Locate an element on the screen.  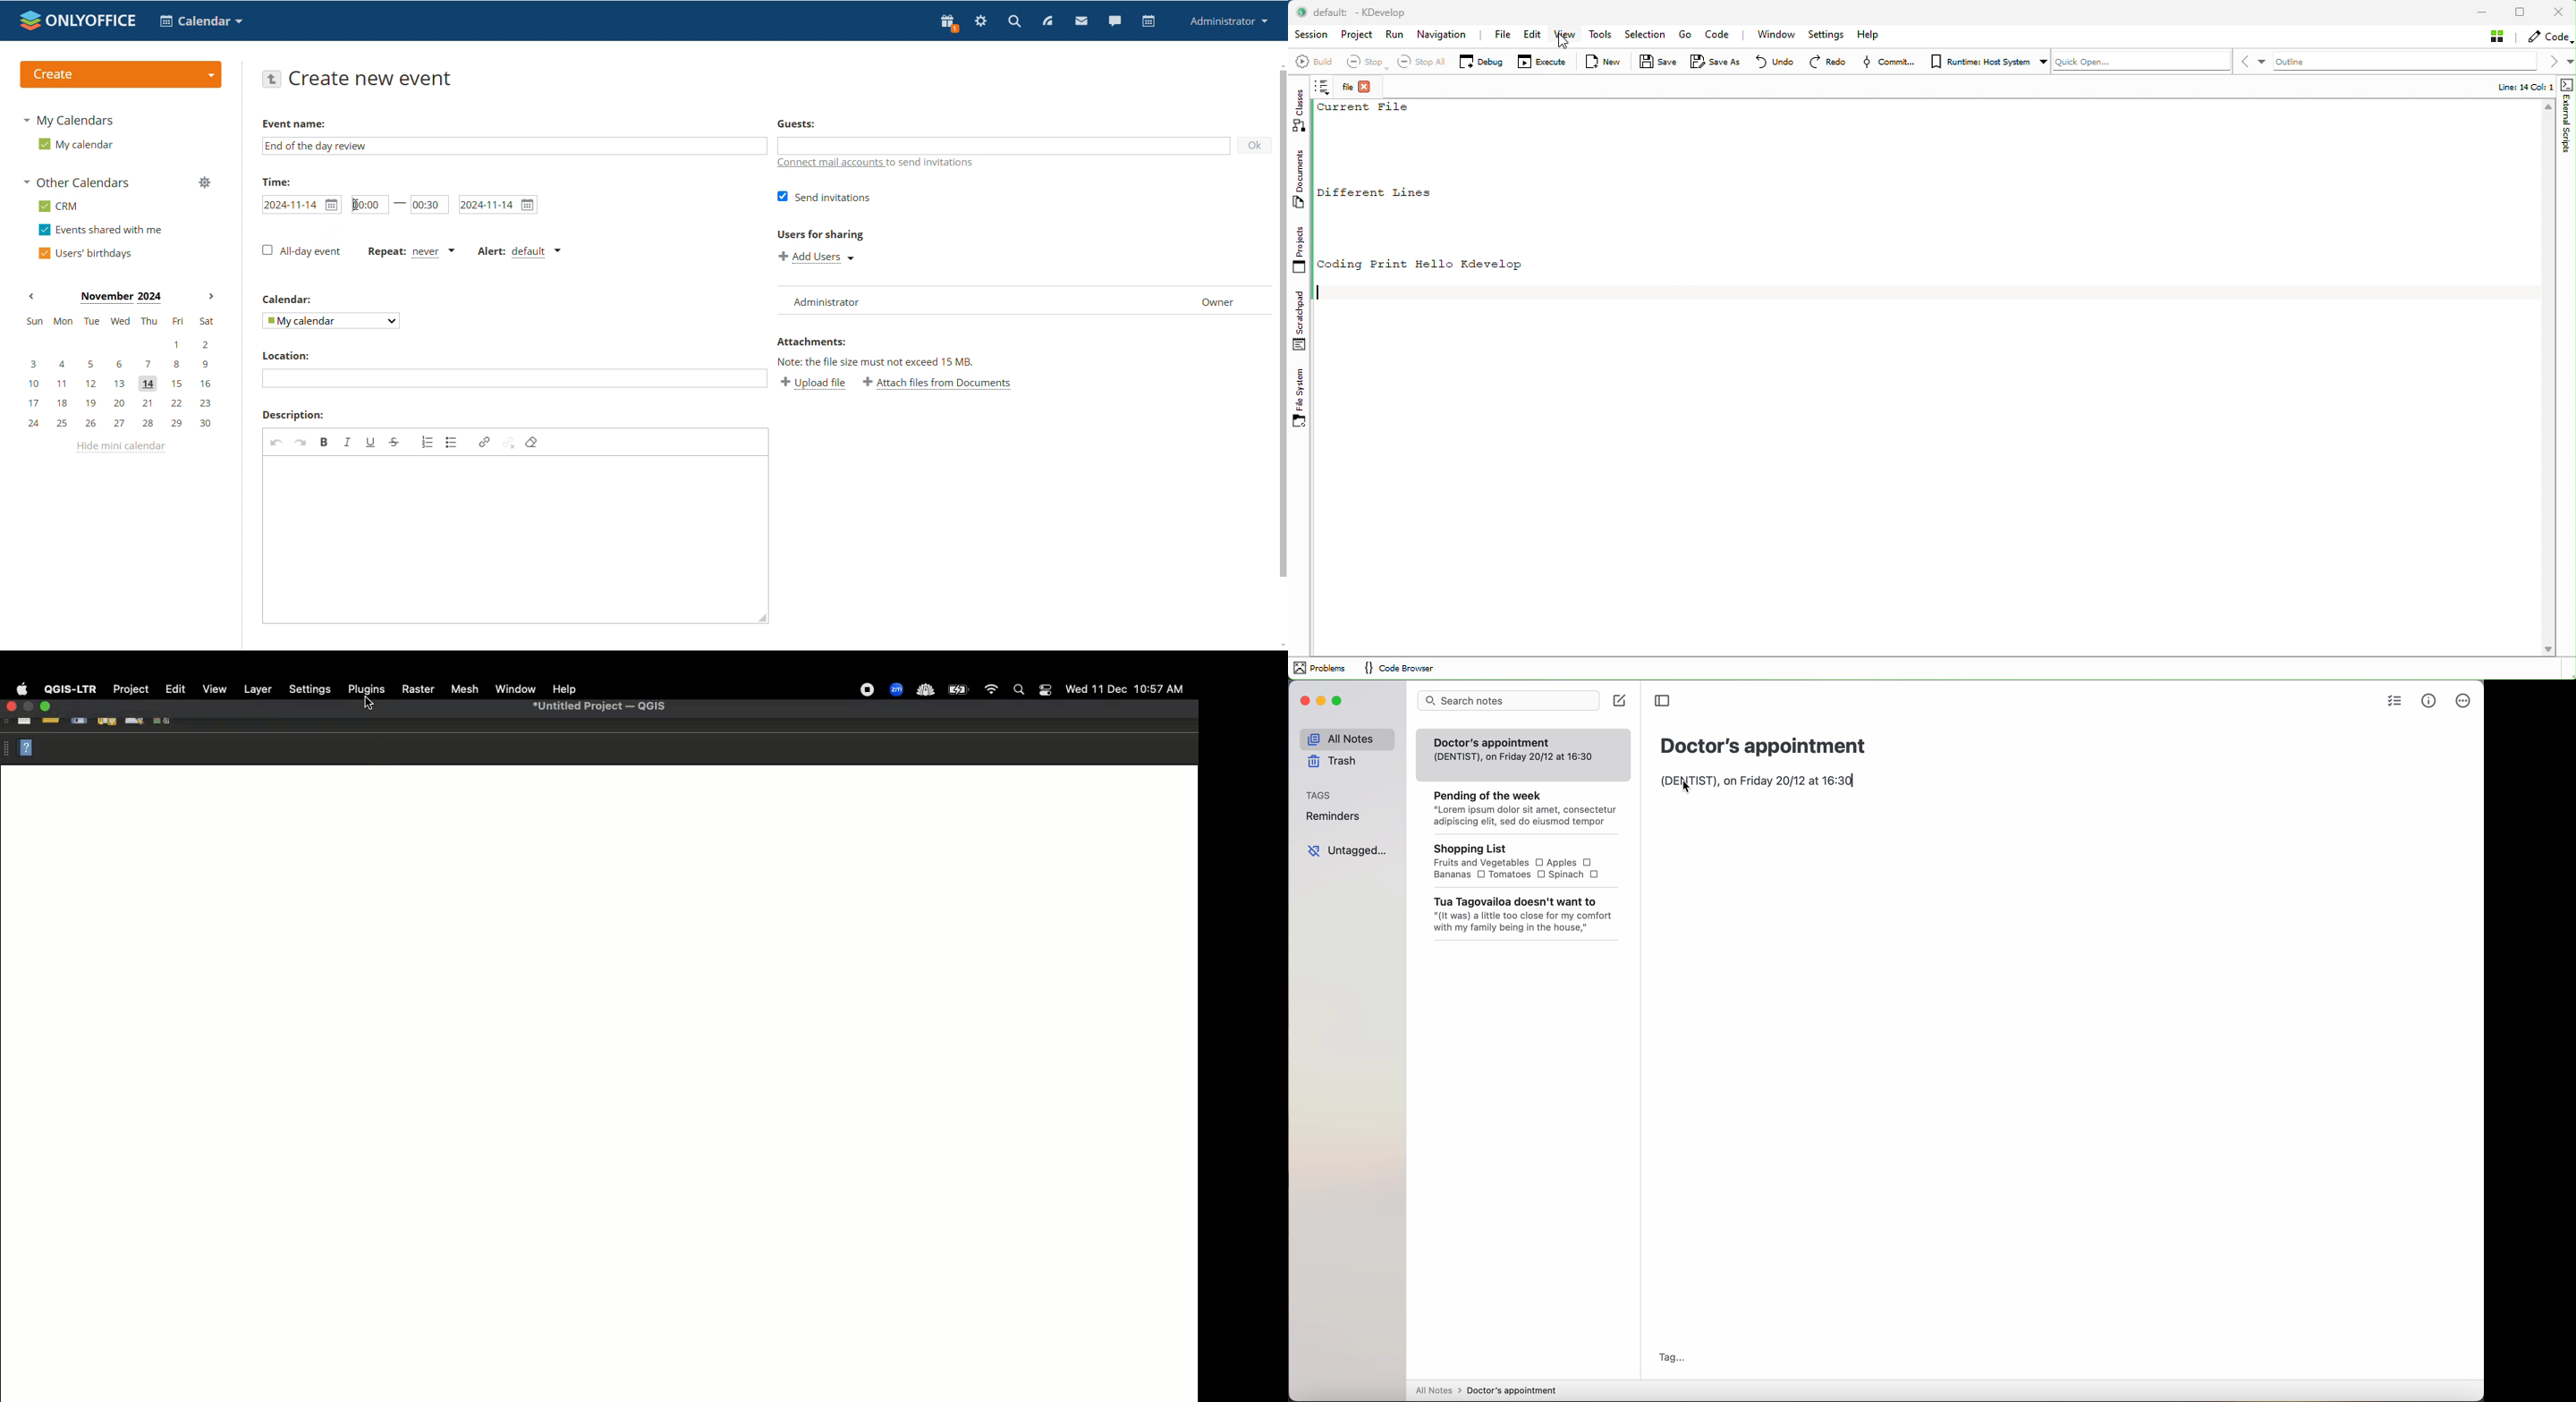
Event name is located at coordinates (294, 124).